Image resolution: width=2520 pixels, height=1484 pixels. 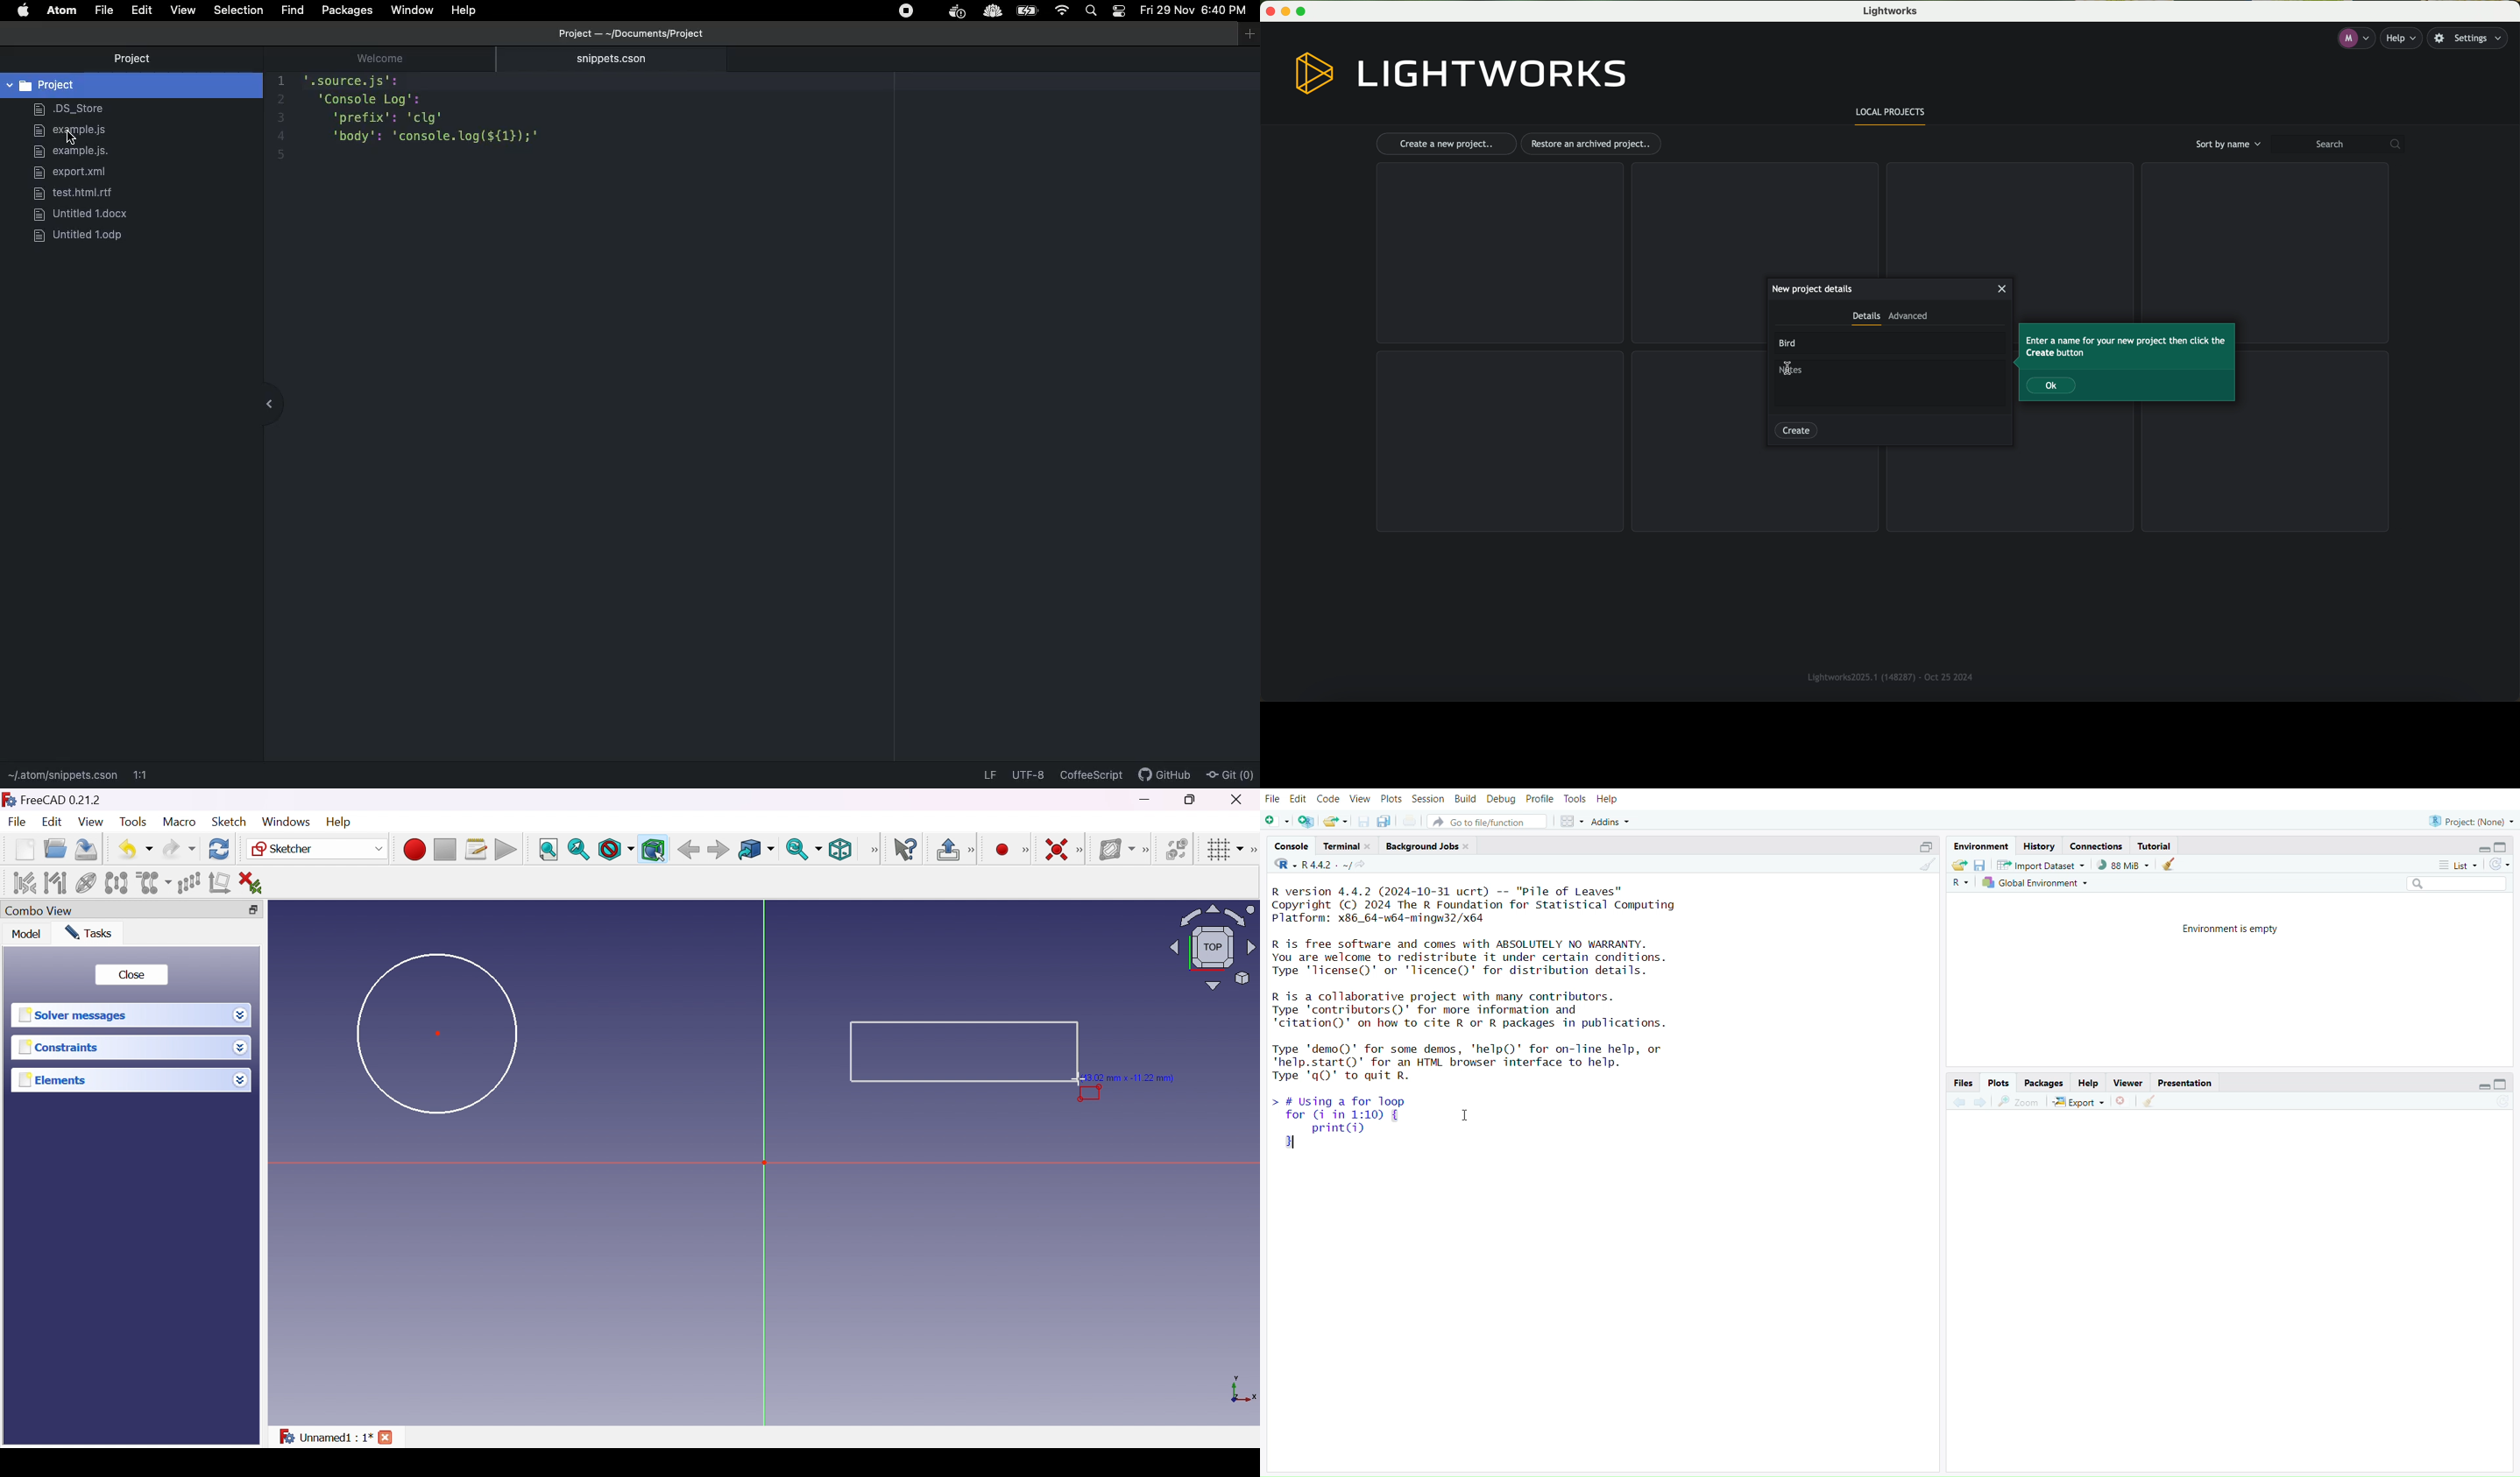 What do you see at coordinates (1410, 820) in the screenshot?
I see `print current file` at bounding box center [1410, 820].